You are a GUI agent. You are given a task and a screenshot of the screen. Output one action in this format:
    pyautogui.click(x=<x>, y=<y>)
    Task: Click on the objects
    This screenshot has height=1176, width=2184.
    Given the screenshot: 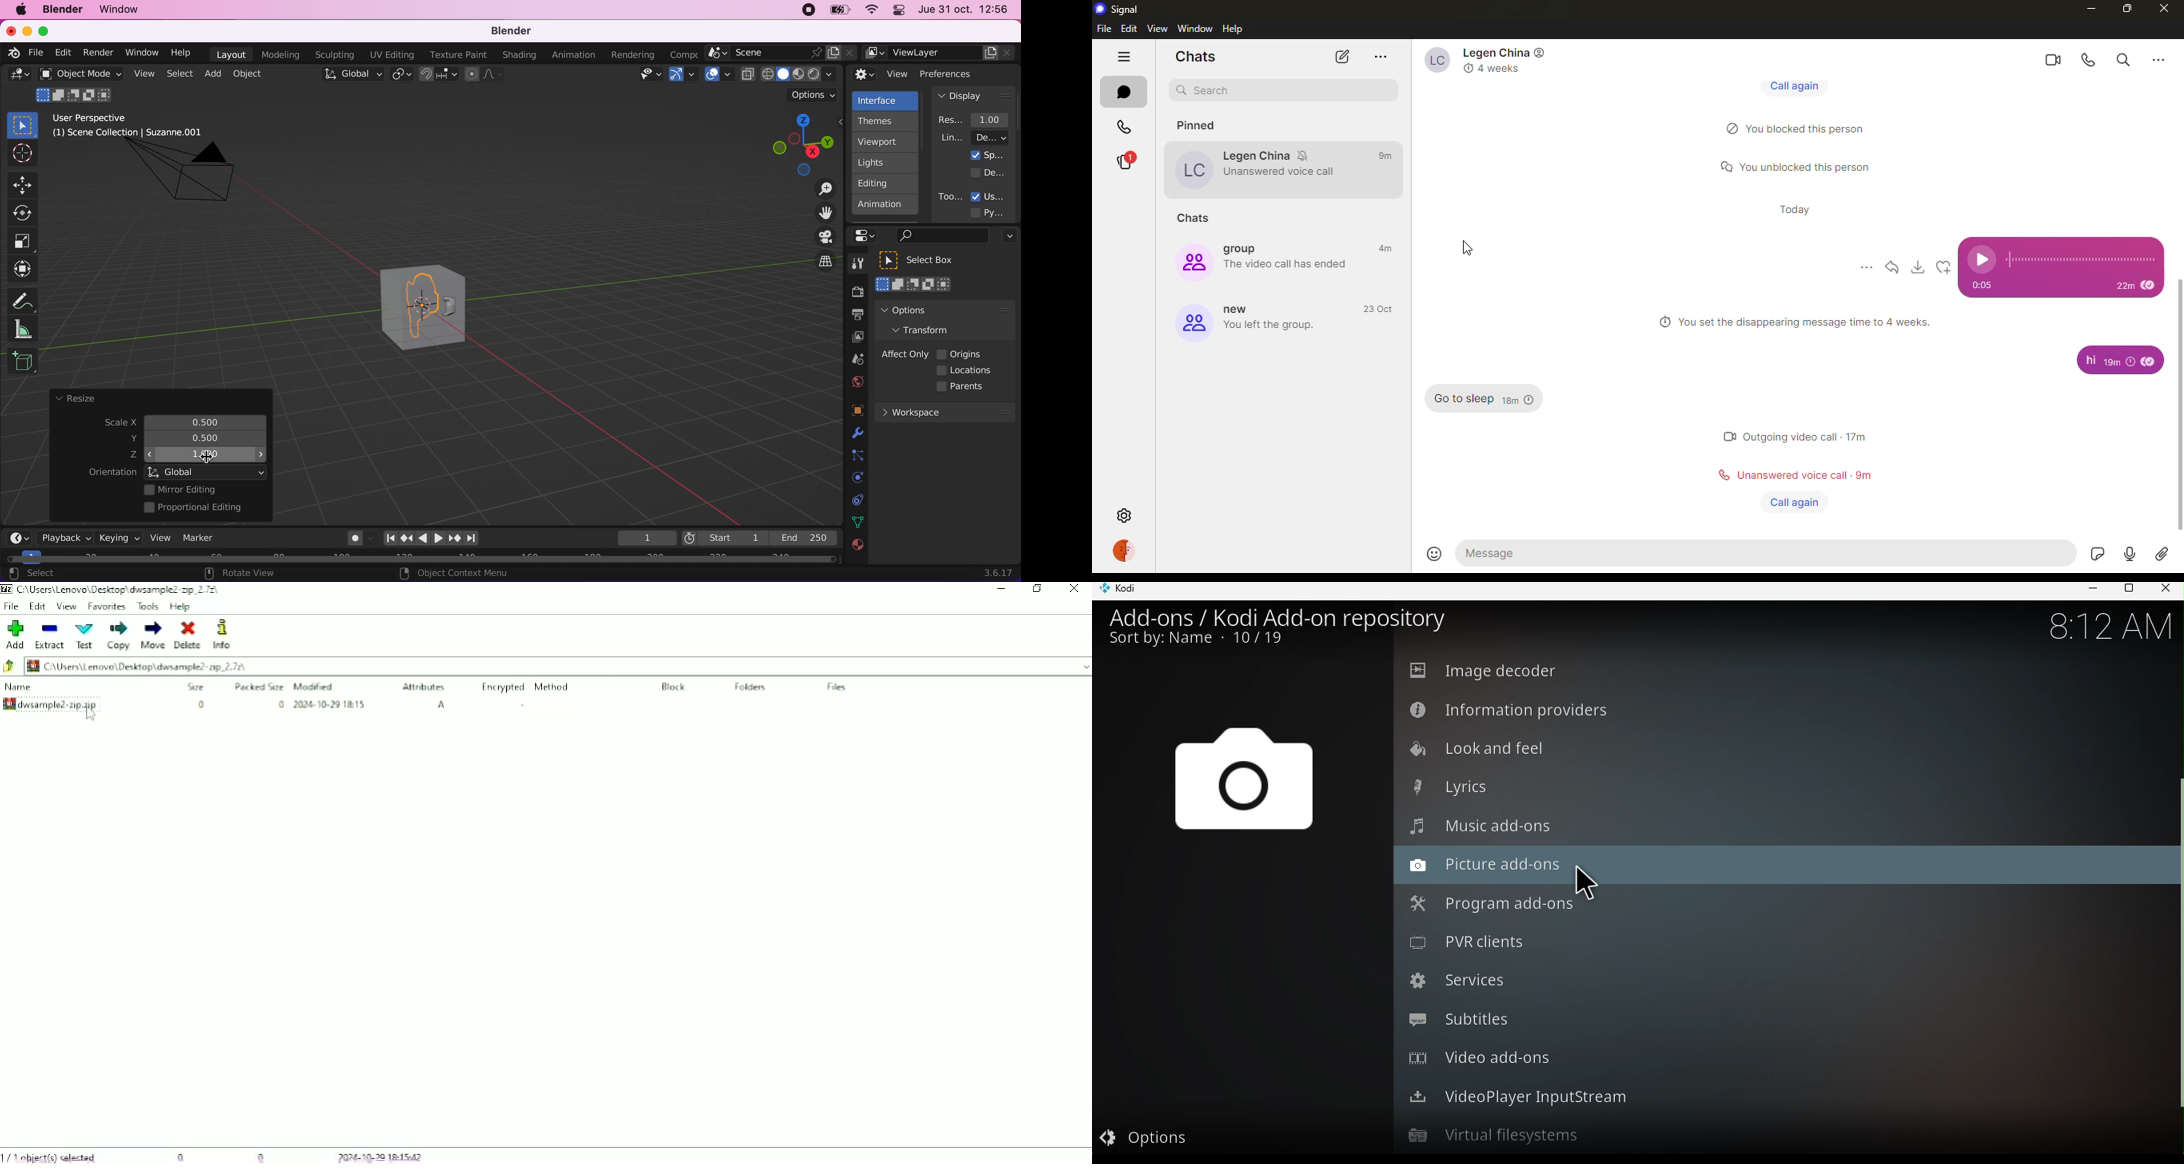 What is the action you would take?
    pyautogui.click(x=847, y=411)
    